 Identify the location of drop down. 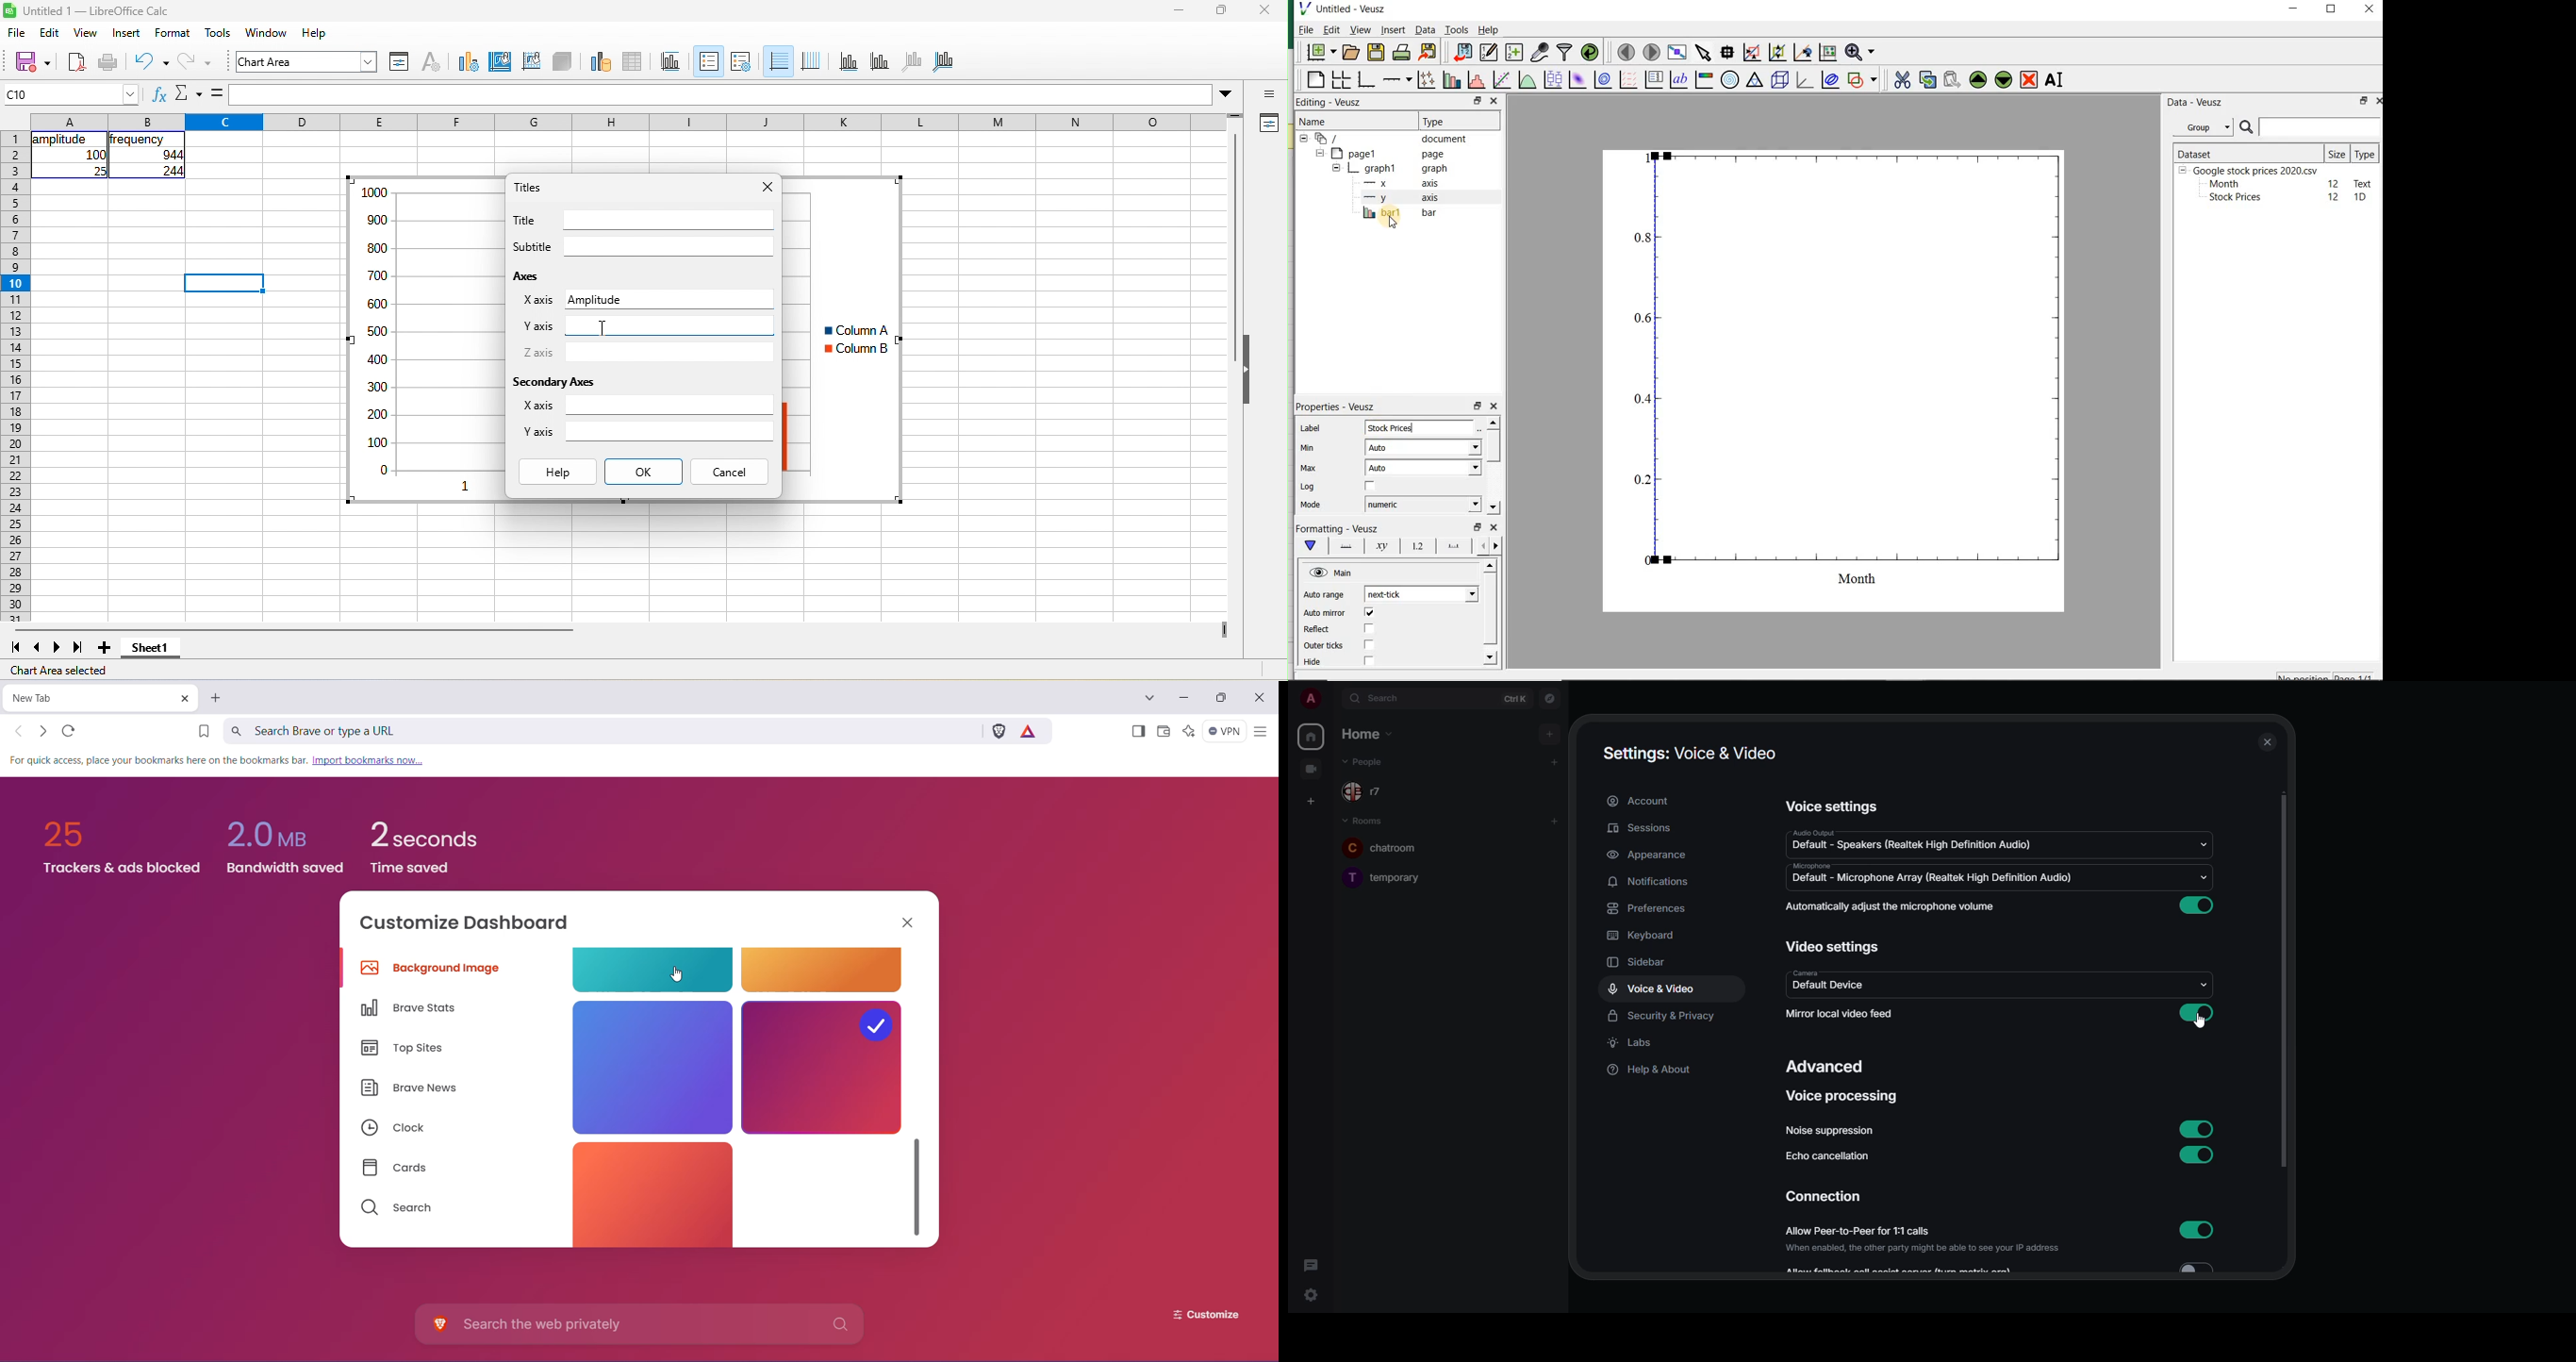
(2204, 844).